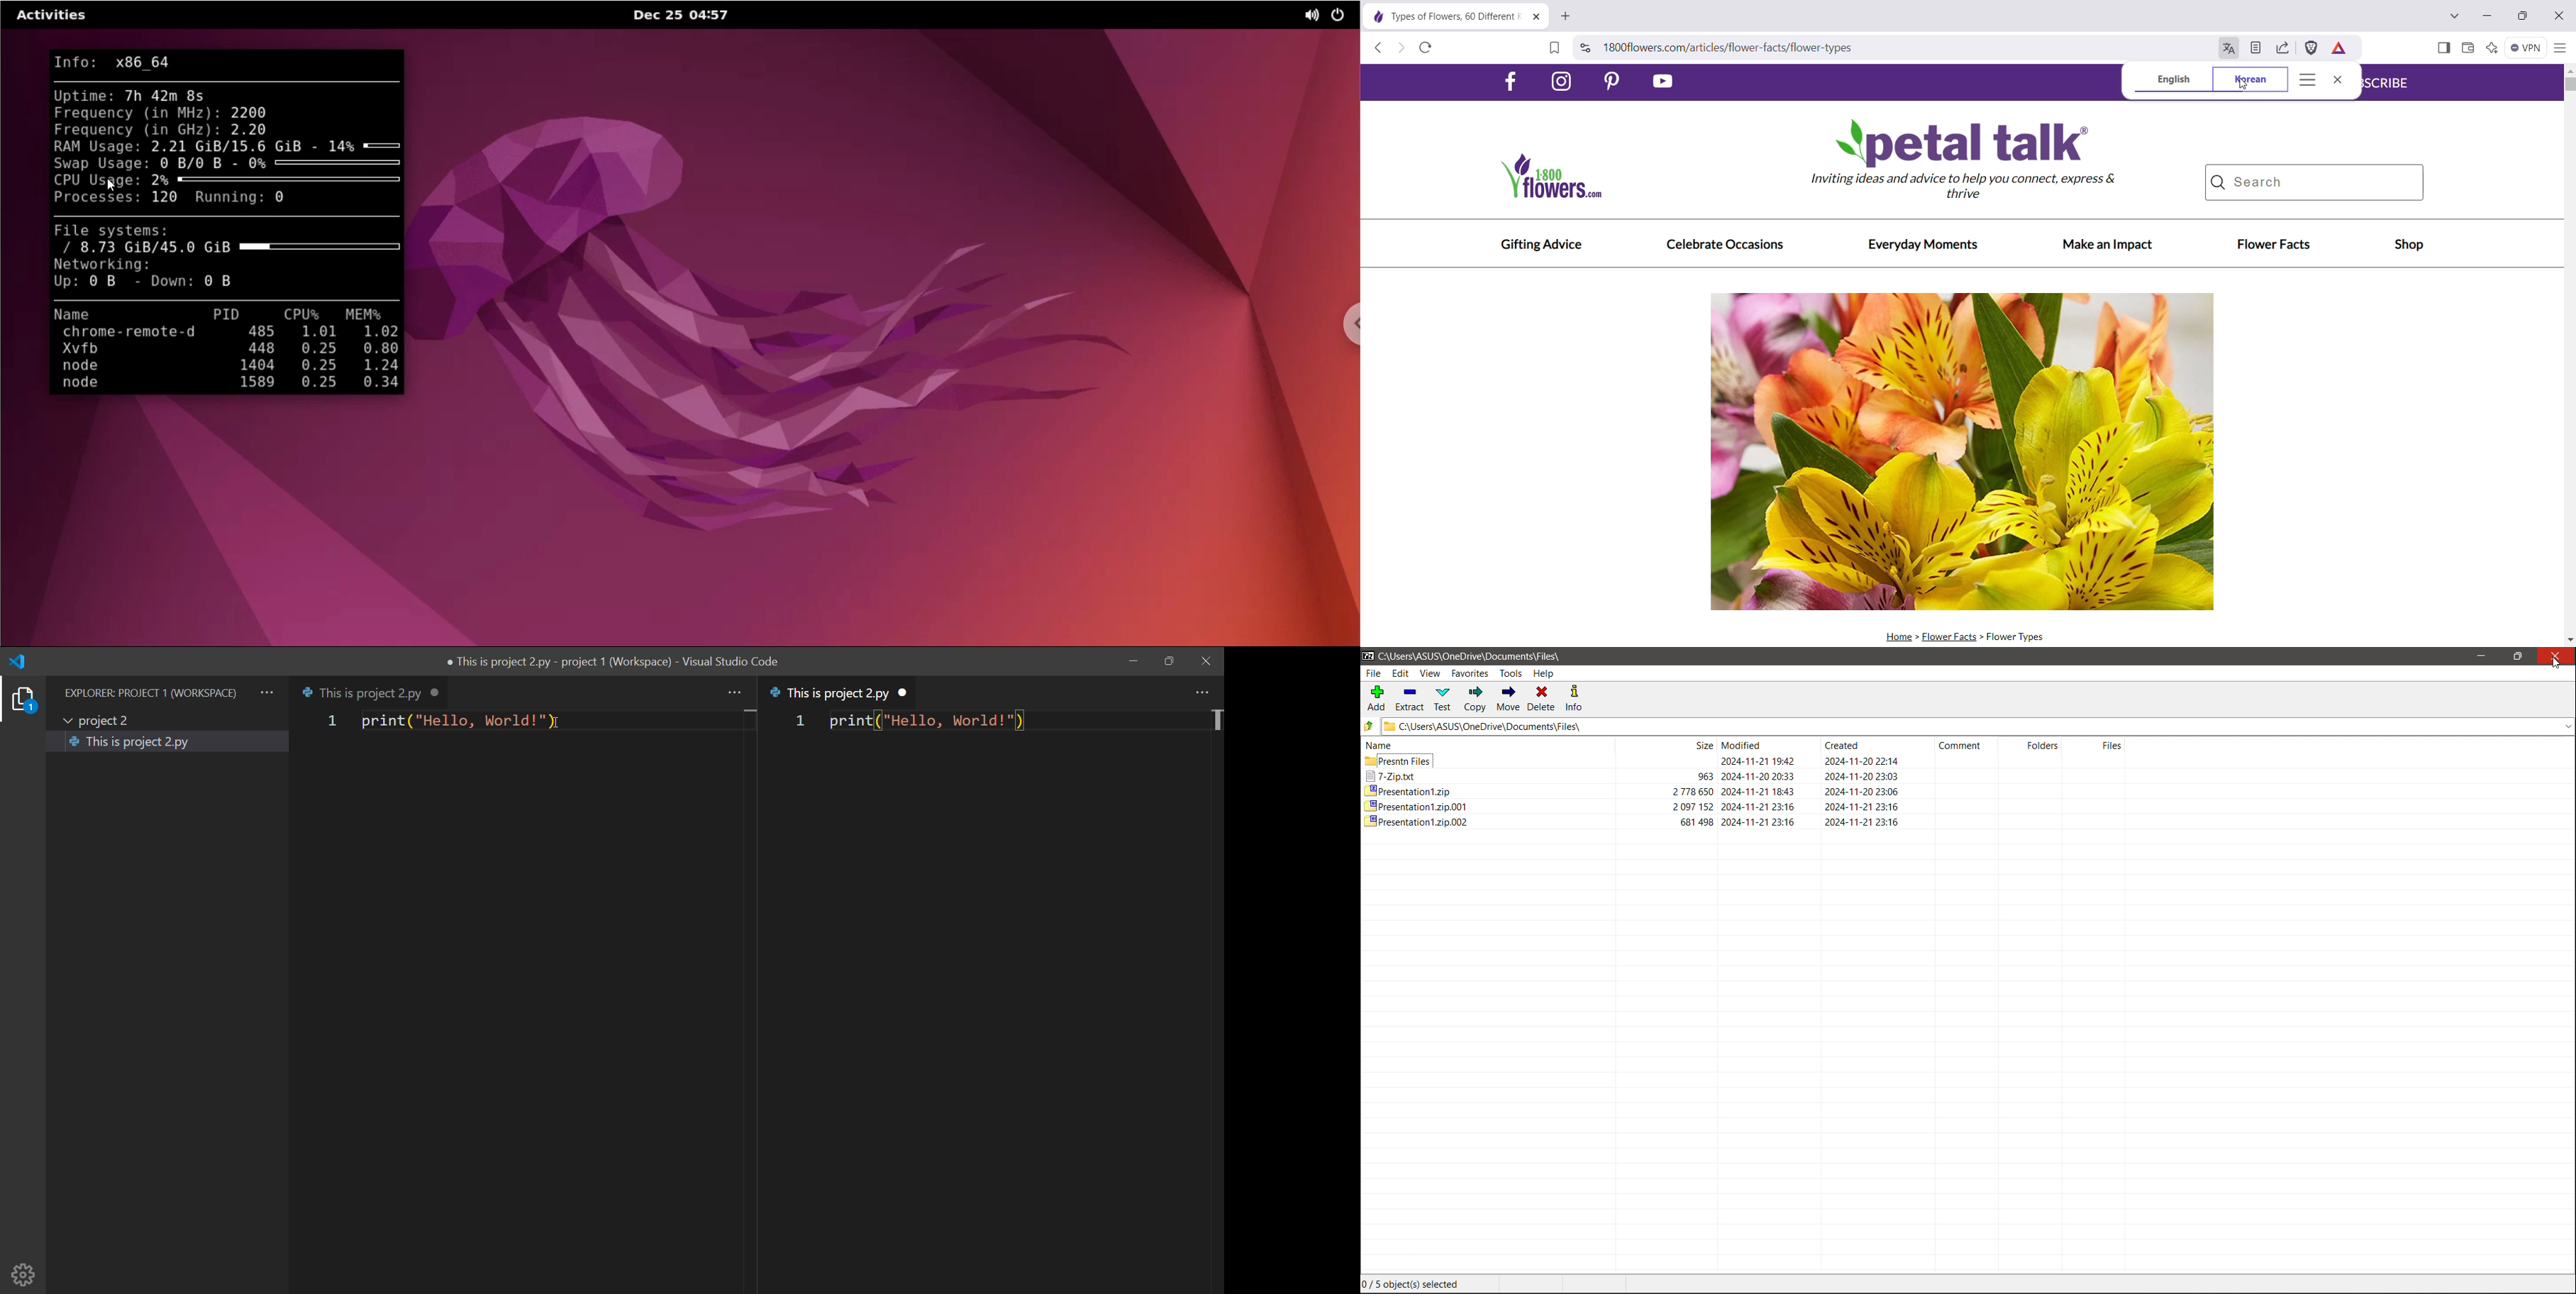  What do you see at coordinates (1575, 698) in the screenshot?
I see `Info` at bounding box center [1575, 698].